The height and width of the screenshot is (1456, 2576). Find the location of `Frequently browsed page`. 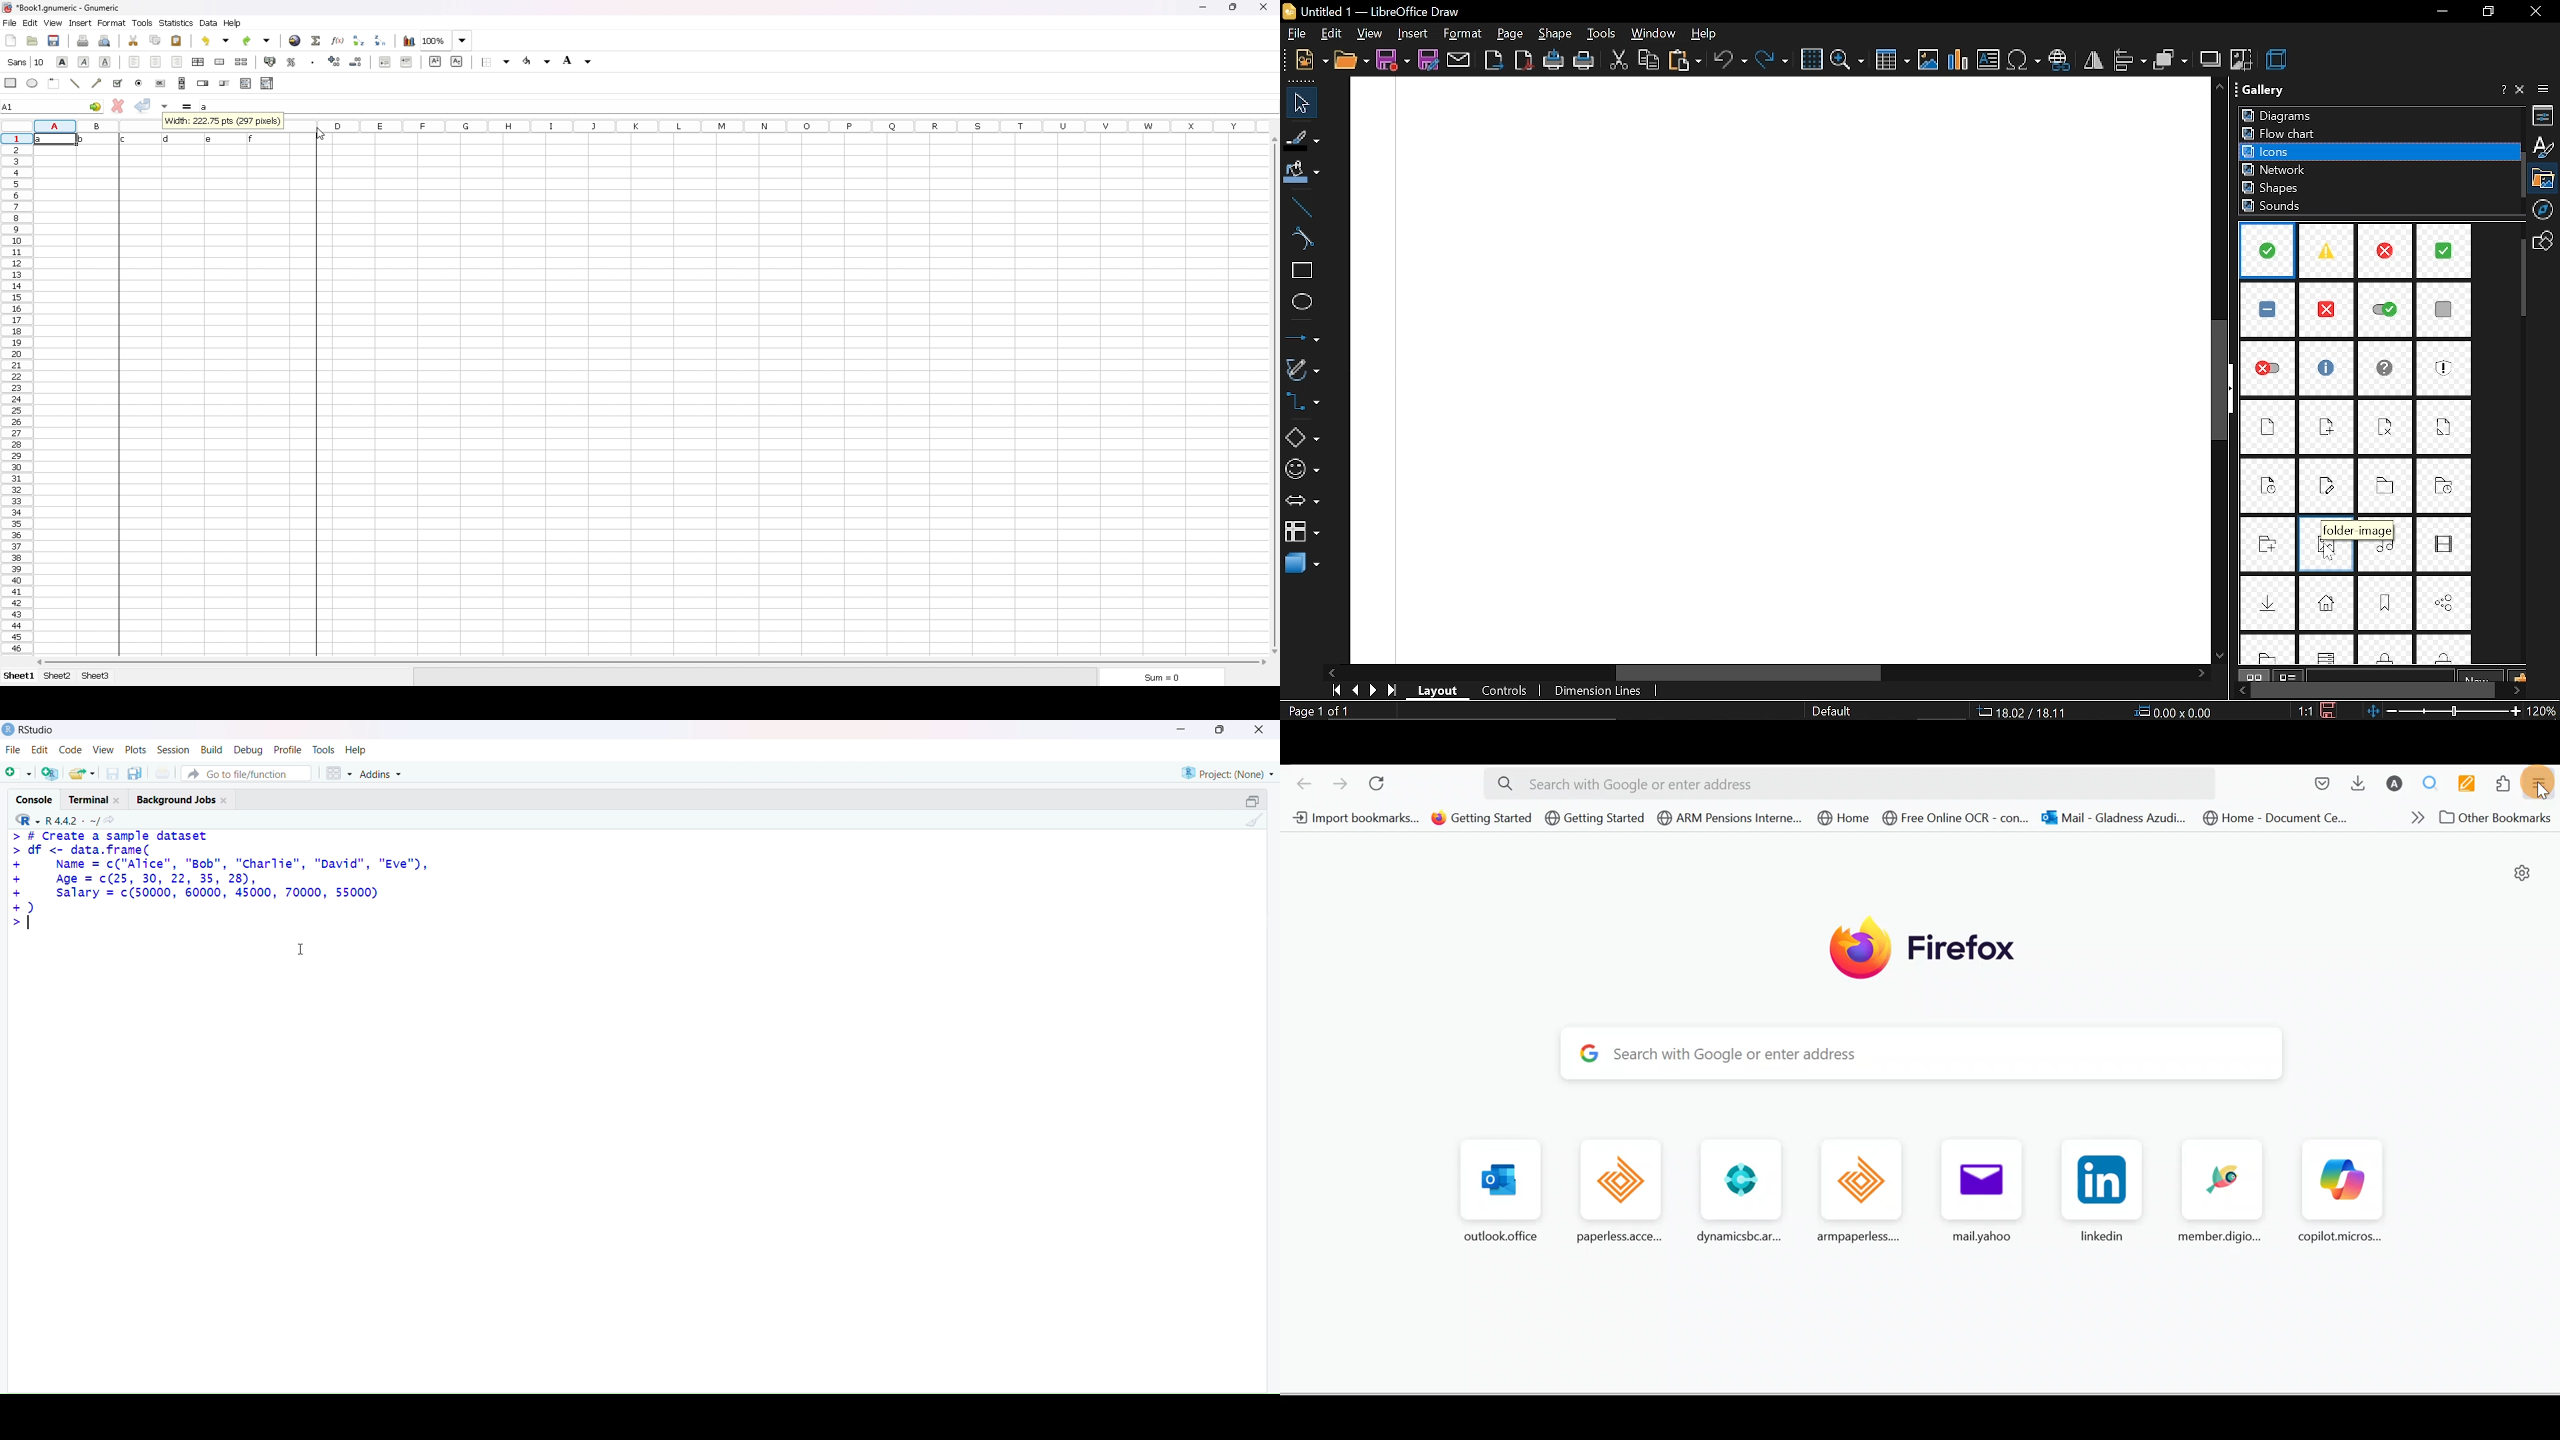

Frequently browsed page is located at coordinates (2099, 1191).